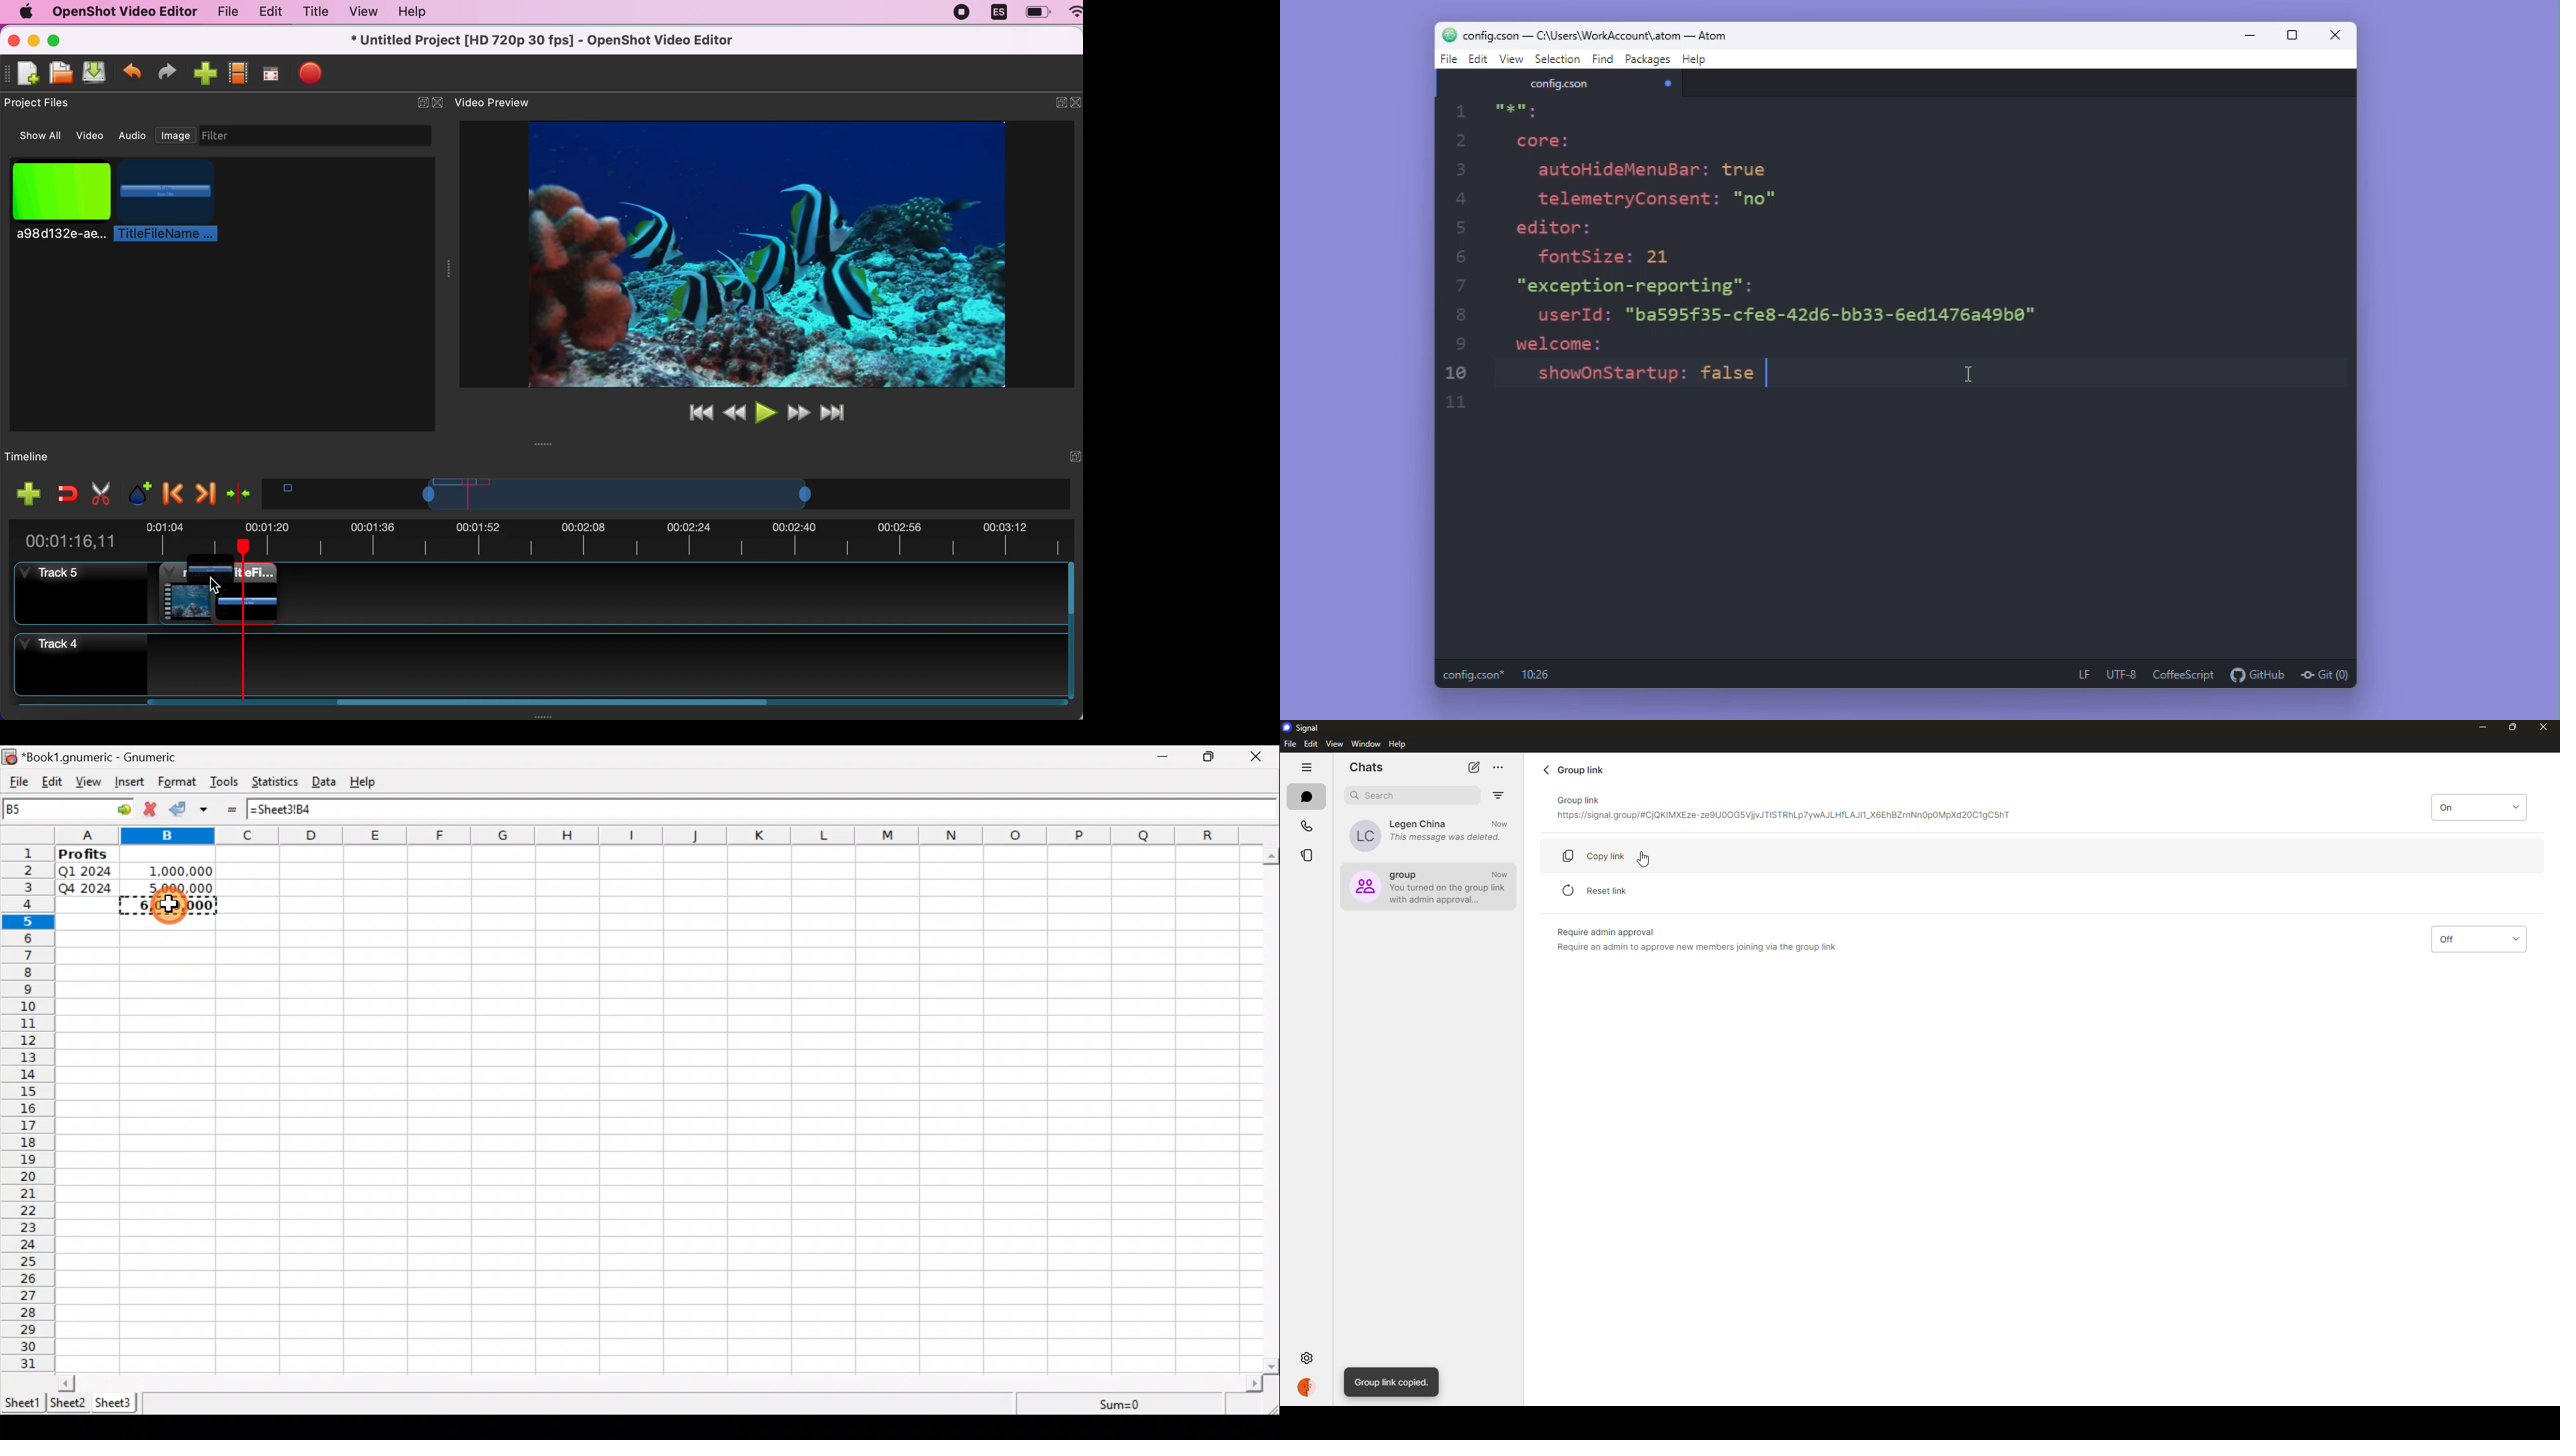 The height and width of the screenshot is (1456, 2576). What do you see at coordinates (1272, 857) in the screenshot?
I see `scroll up` at bounding box center [1272, 857].